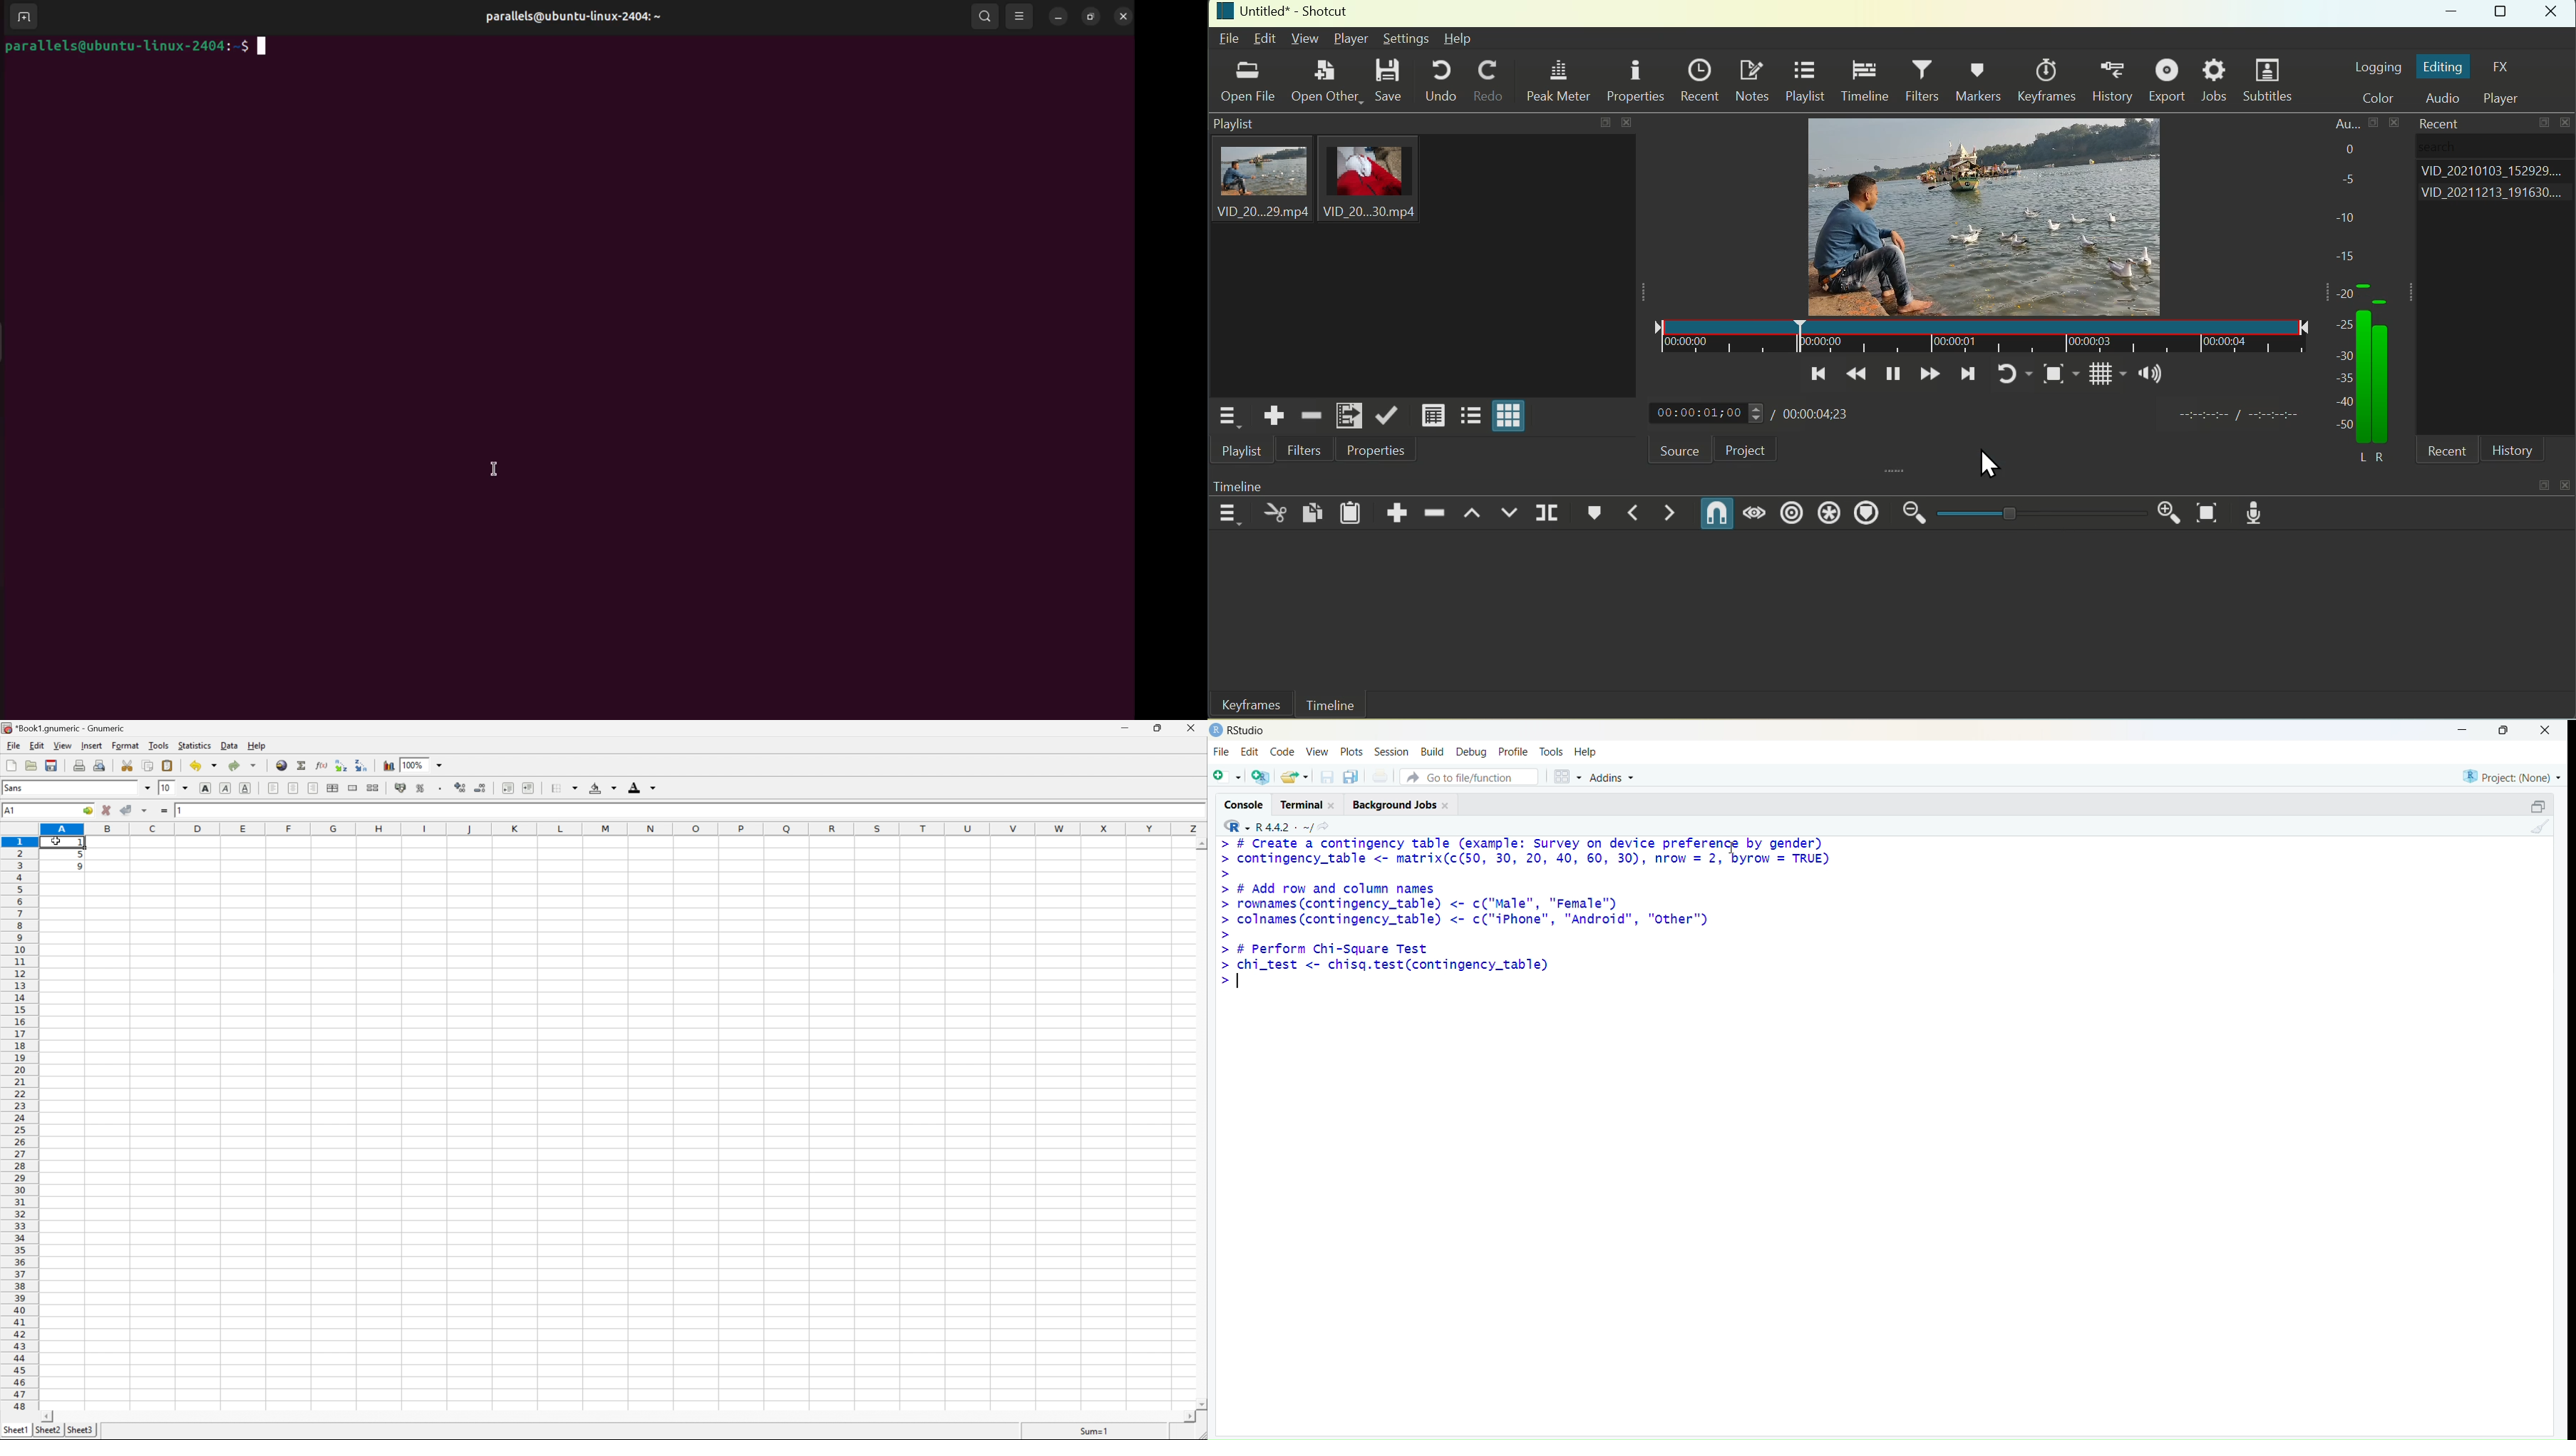 The height and width of the screenshot is (1456, 2576). What do you see at coordinates (1261, 777) in the screenshot?
I see `add R file` at bounding box center [1261, 777].